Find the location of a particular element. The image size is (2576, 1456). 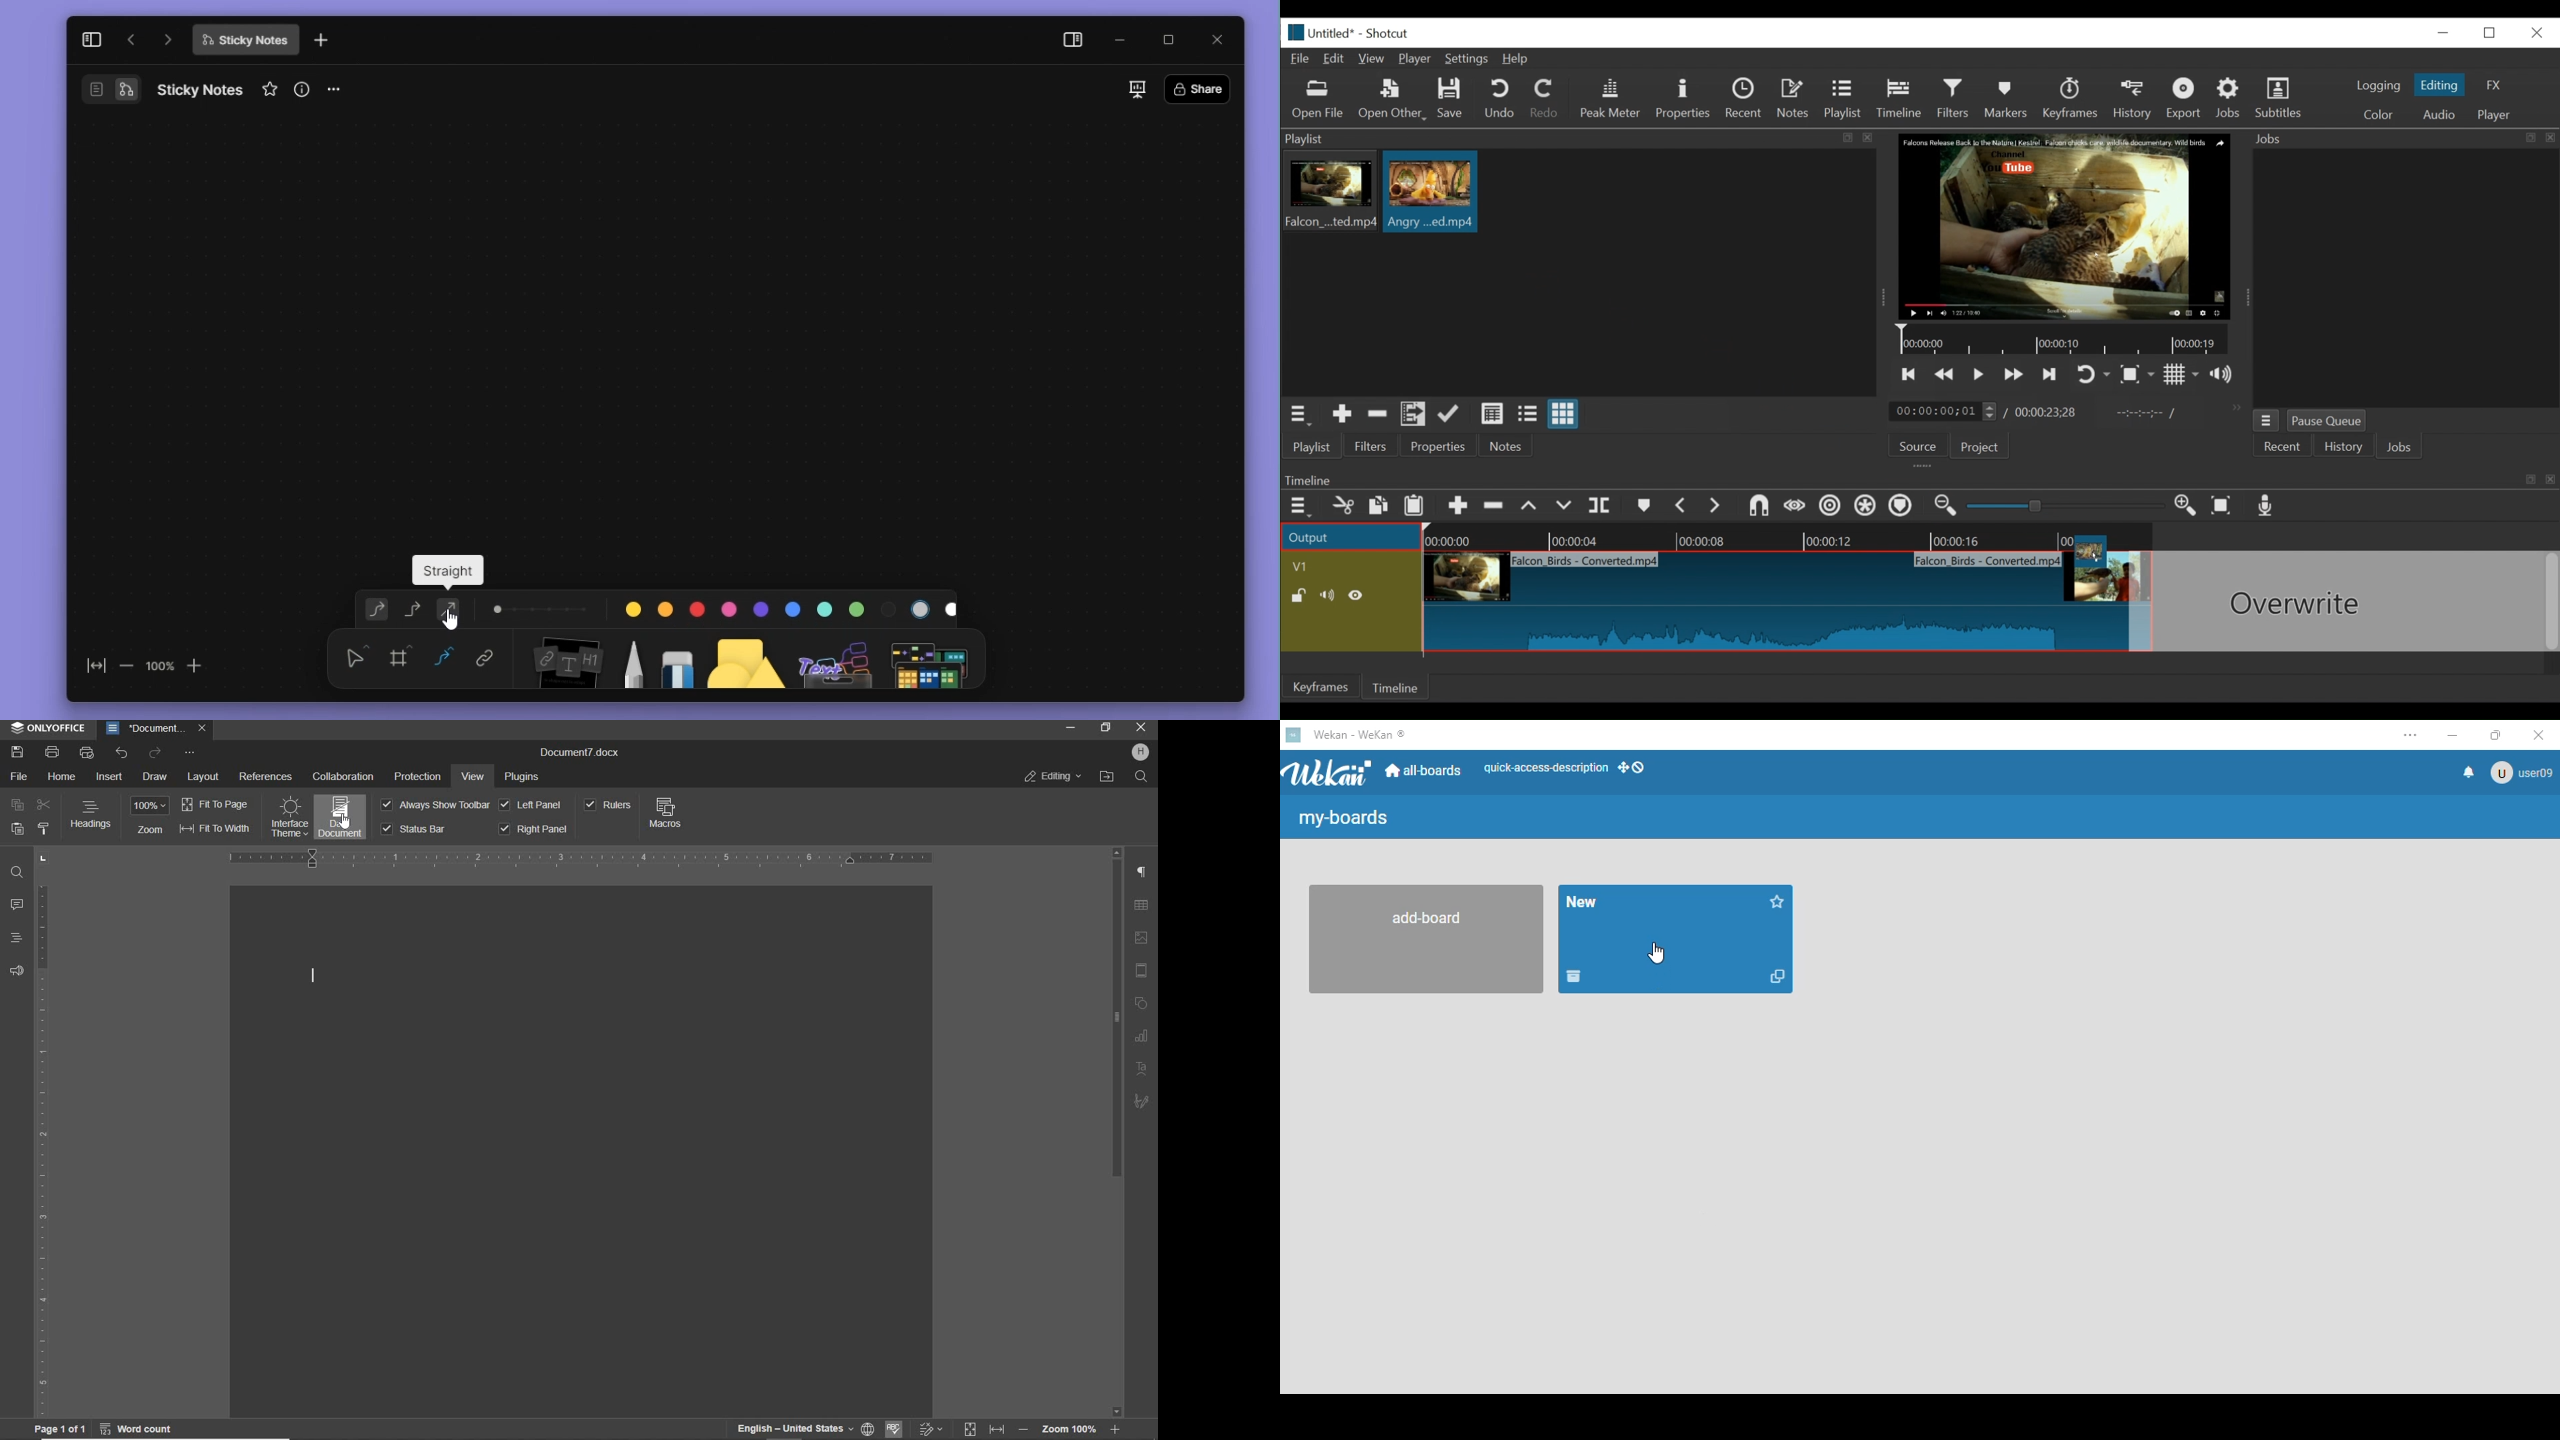

logo is located at coordinates (1293, 735).